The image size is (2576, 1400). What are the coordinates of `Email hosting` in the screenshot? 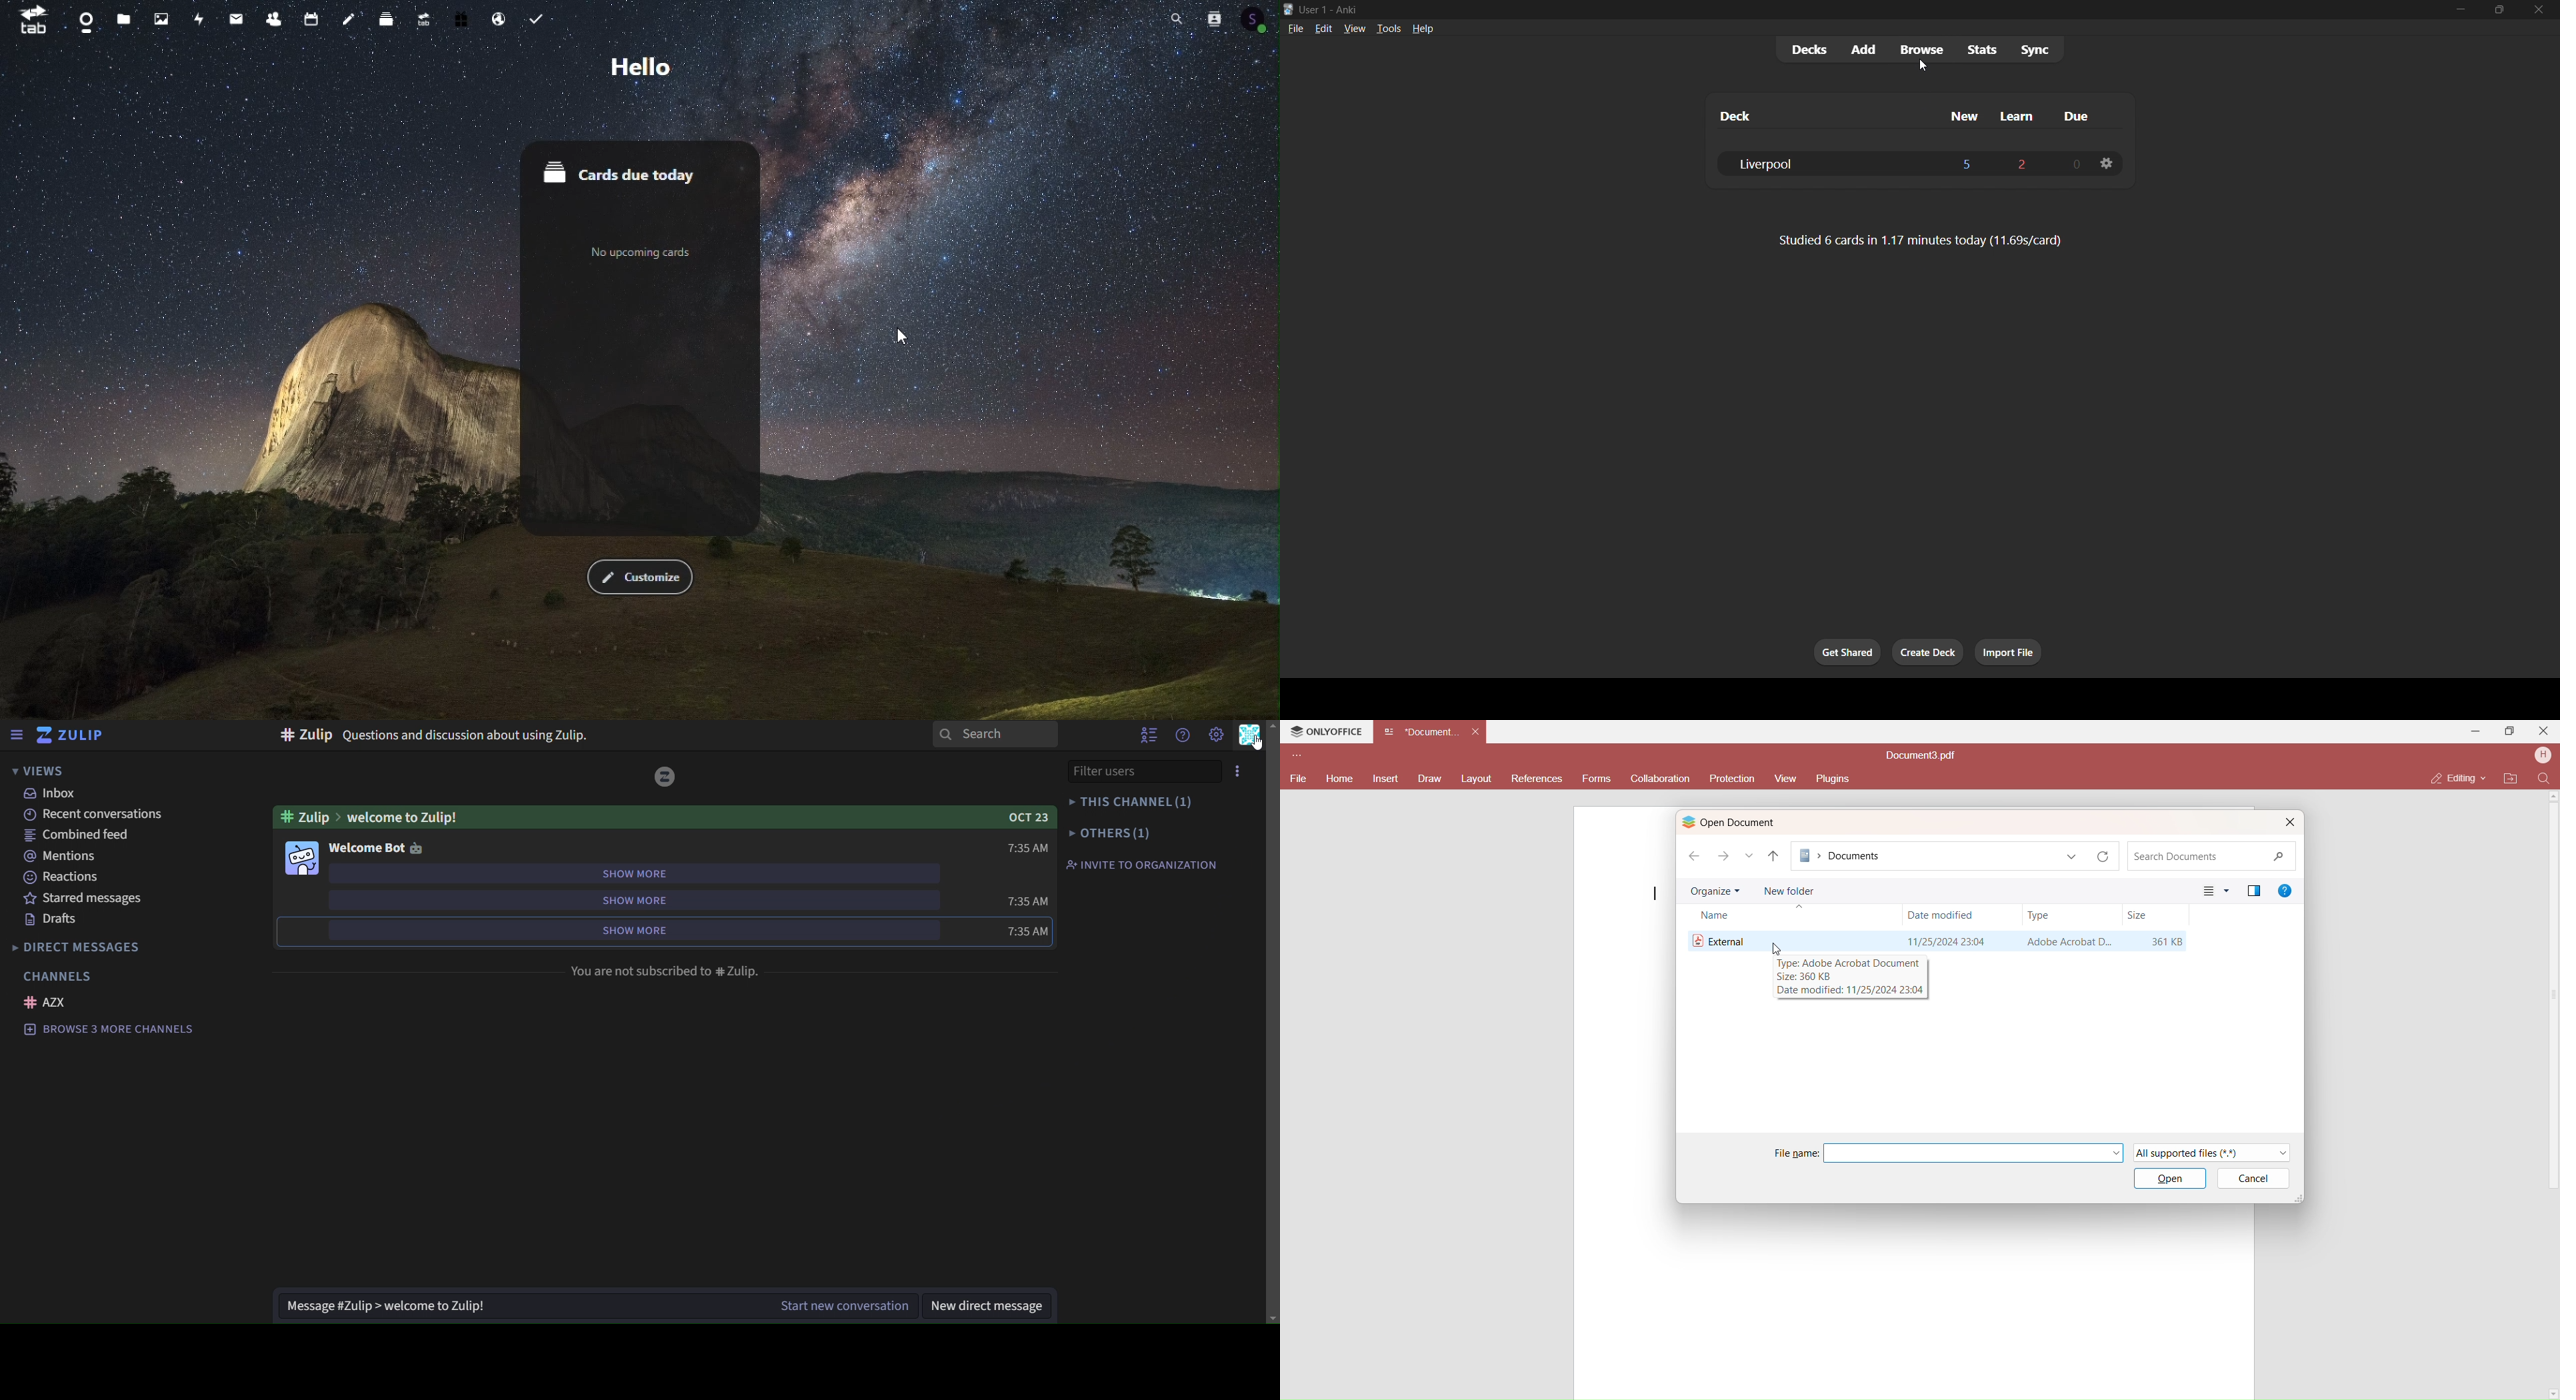 It's located at (498, 17).